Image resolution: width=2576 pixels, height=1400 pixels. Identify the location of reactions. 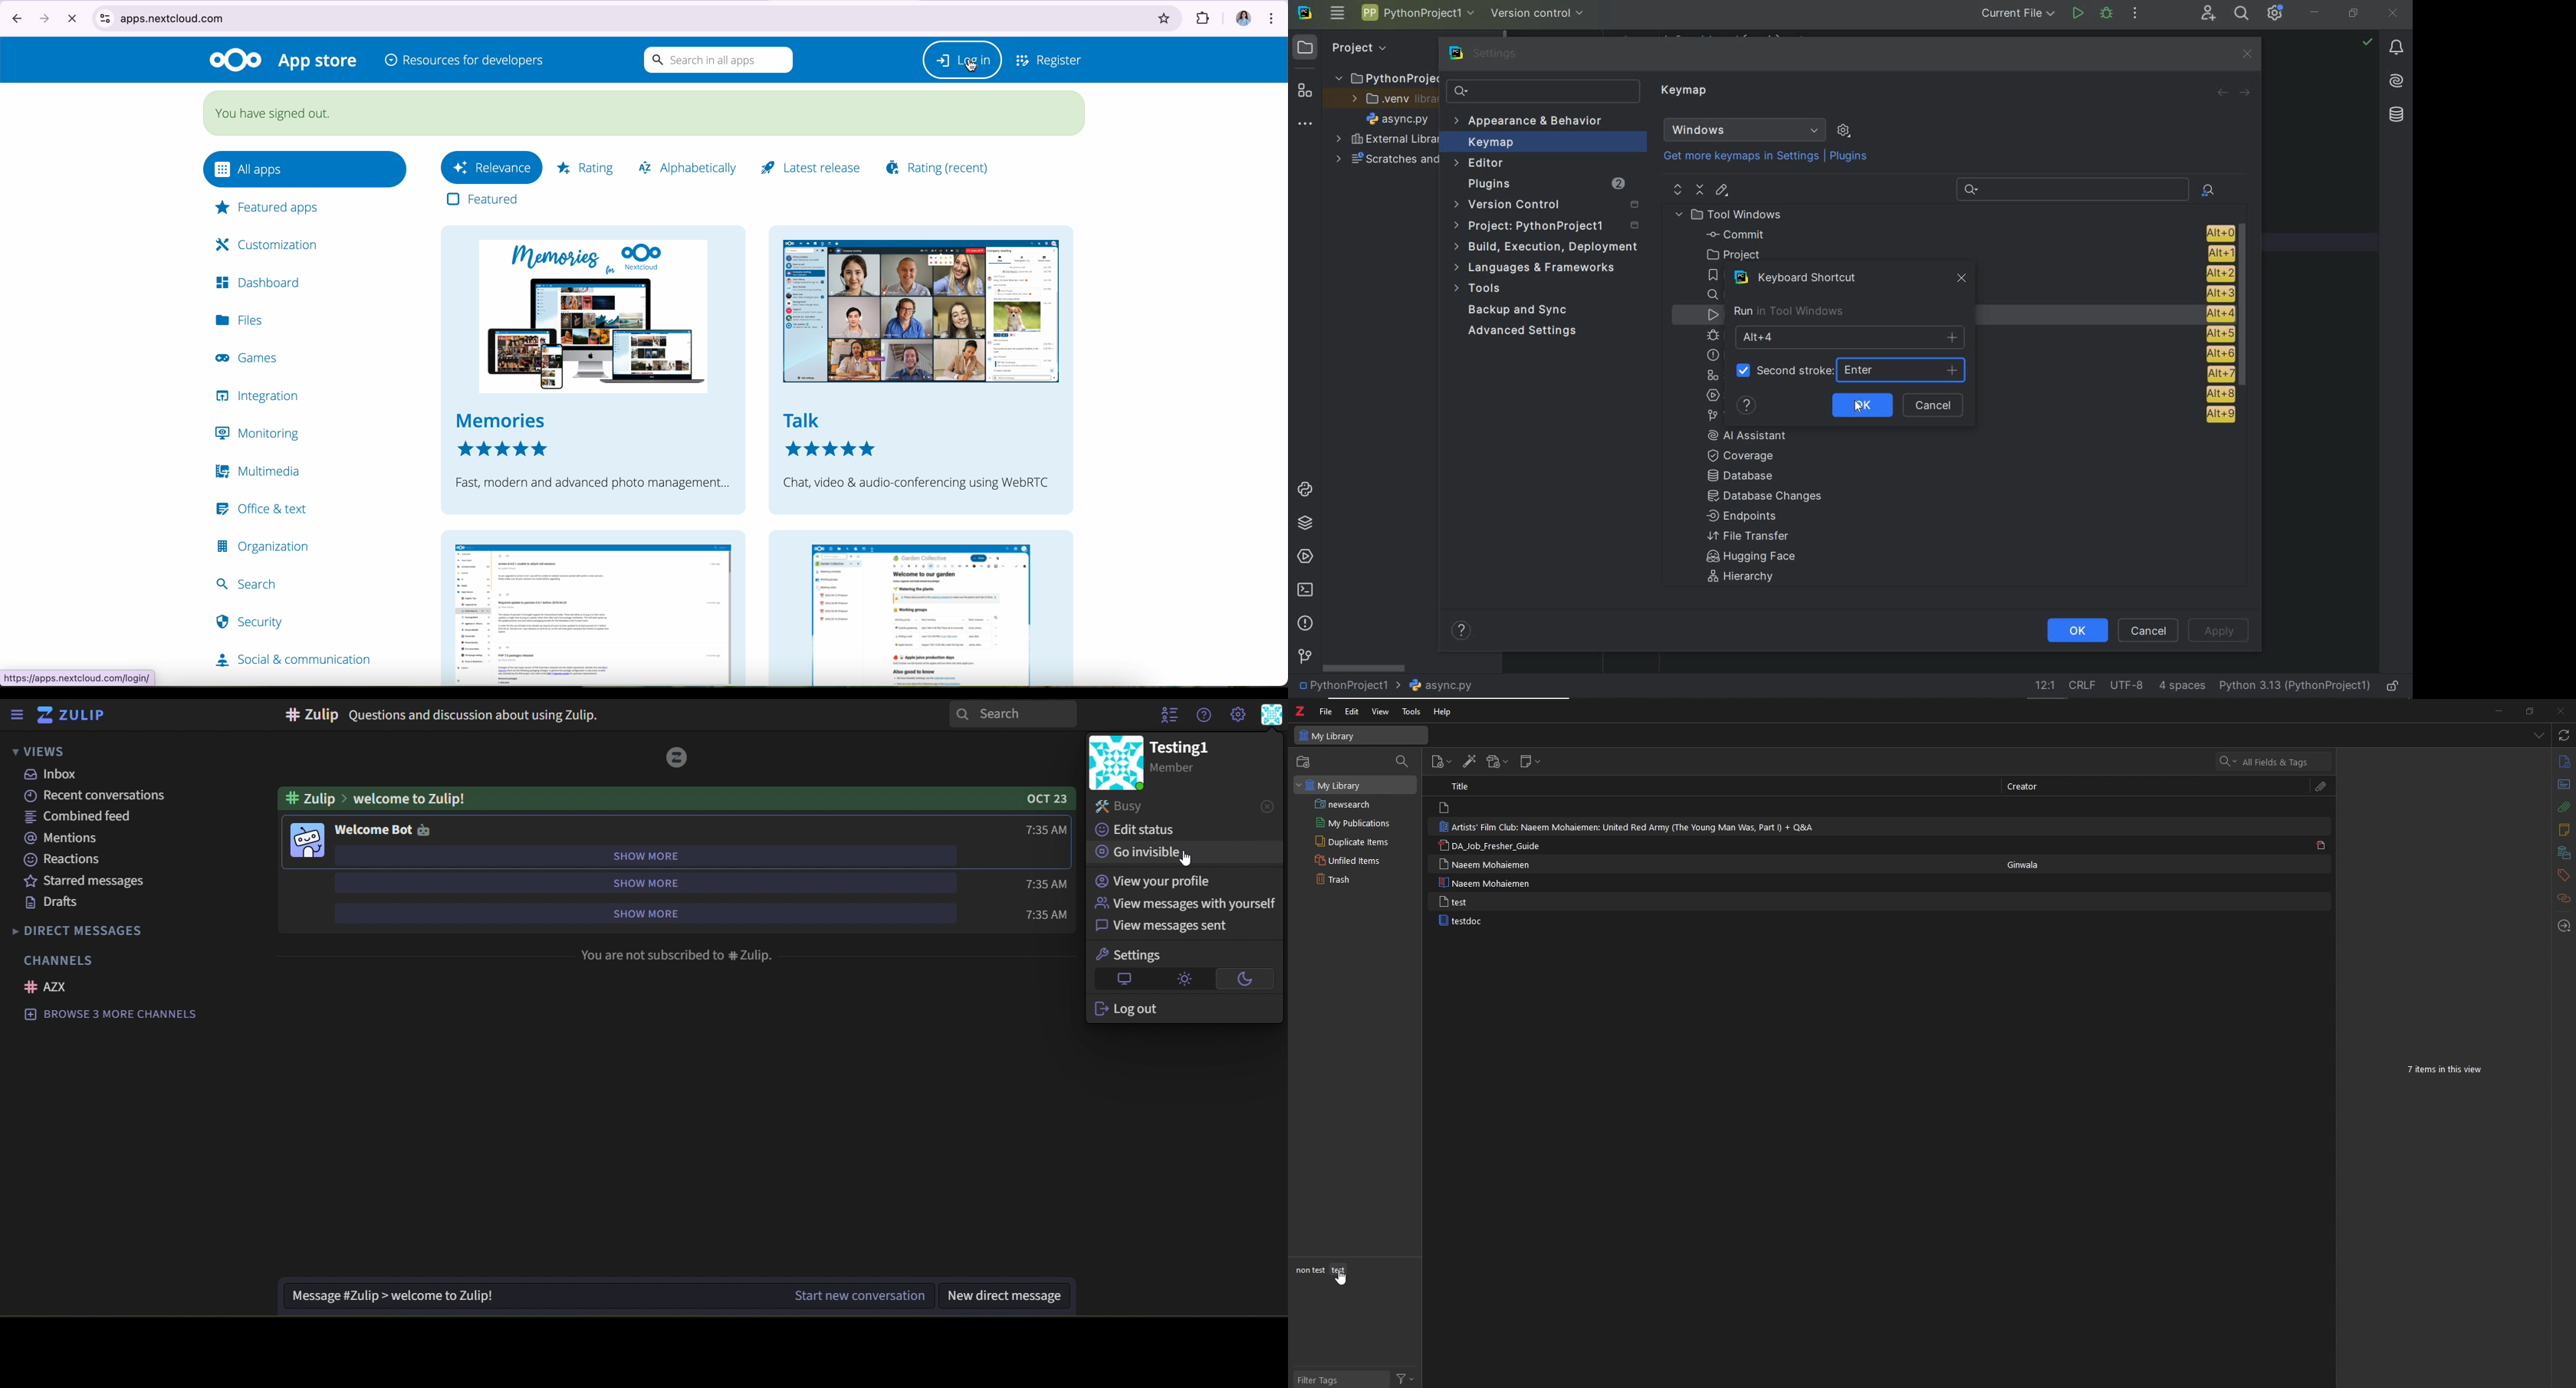
(71, 860).